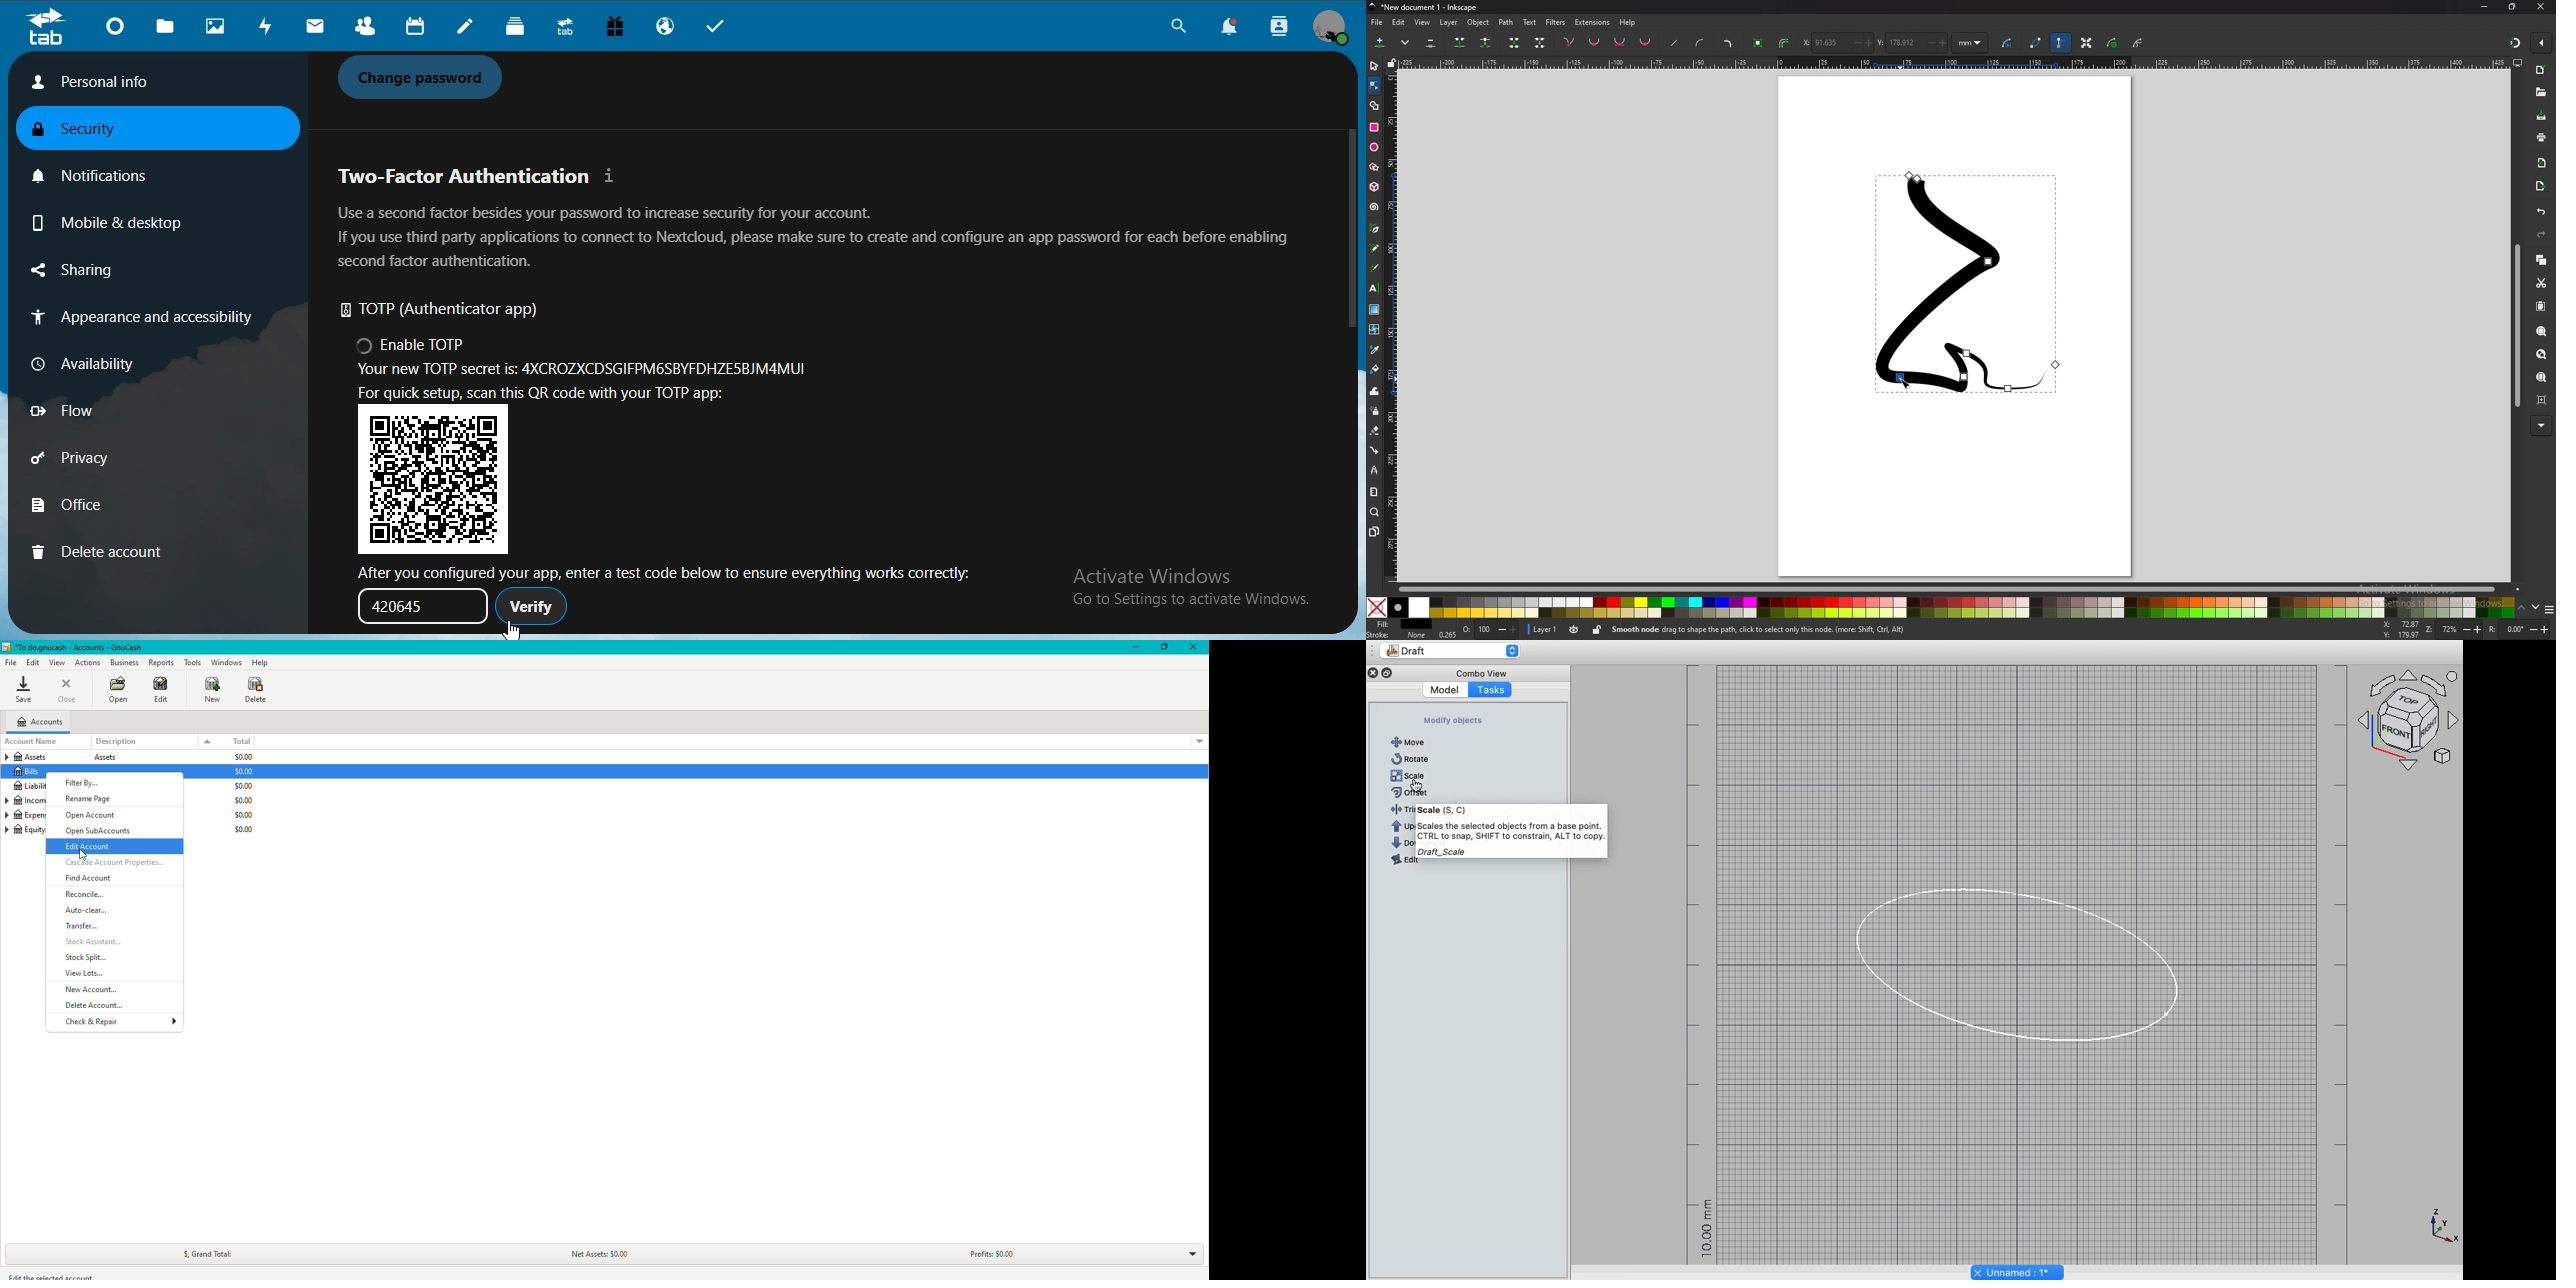 Image resolution: width=2576 pixels, height=1288 pixels. Describe the element at coordinates (1444, 690) in the screenshot. I see `Model ` at that location.